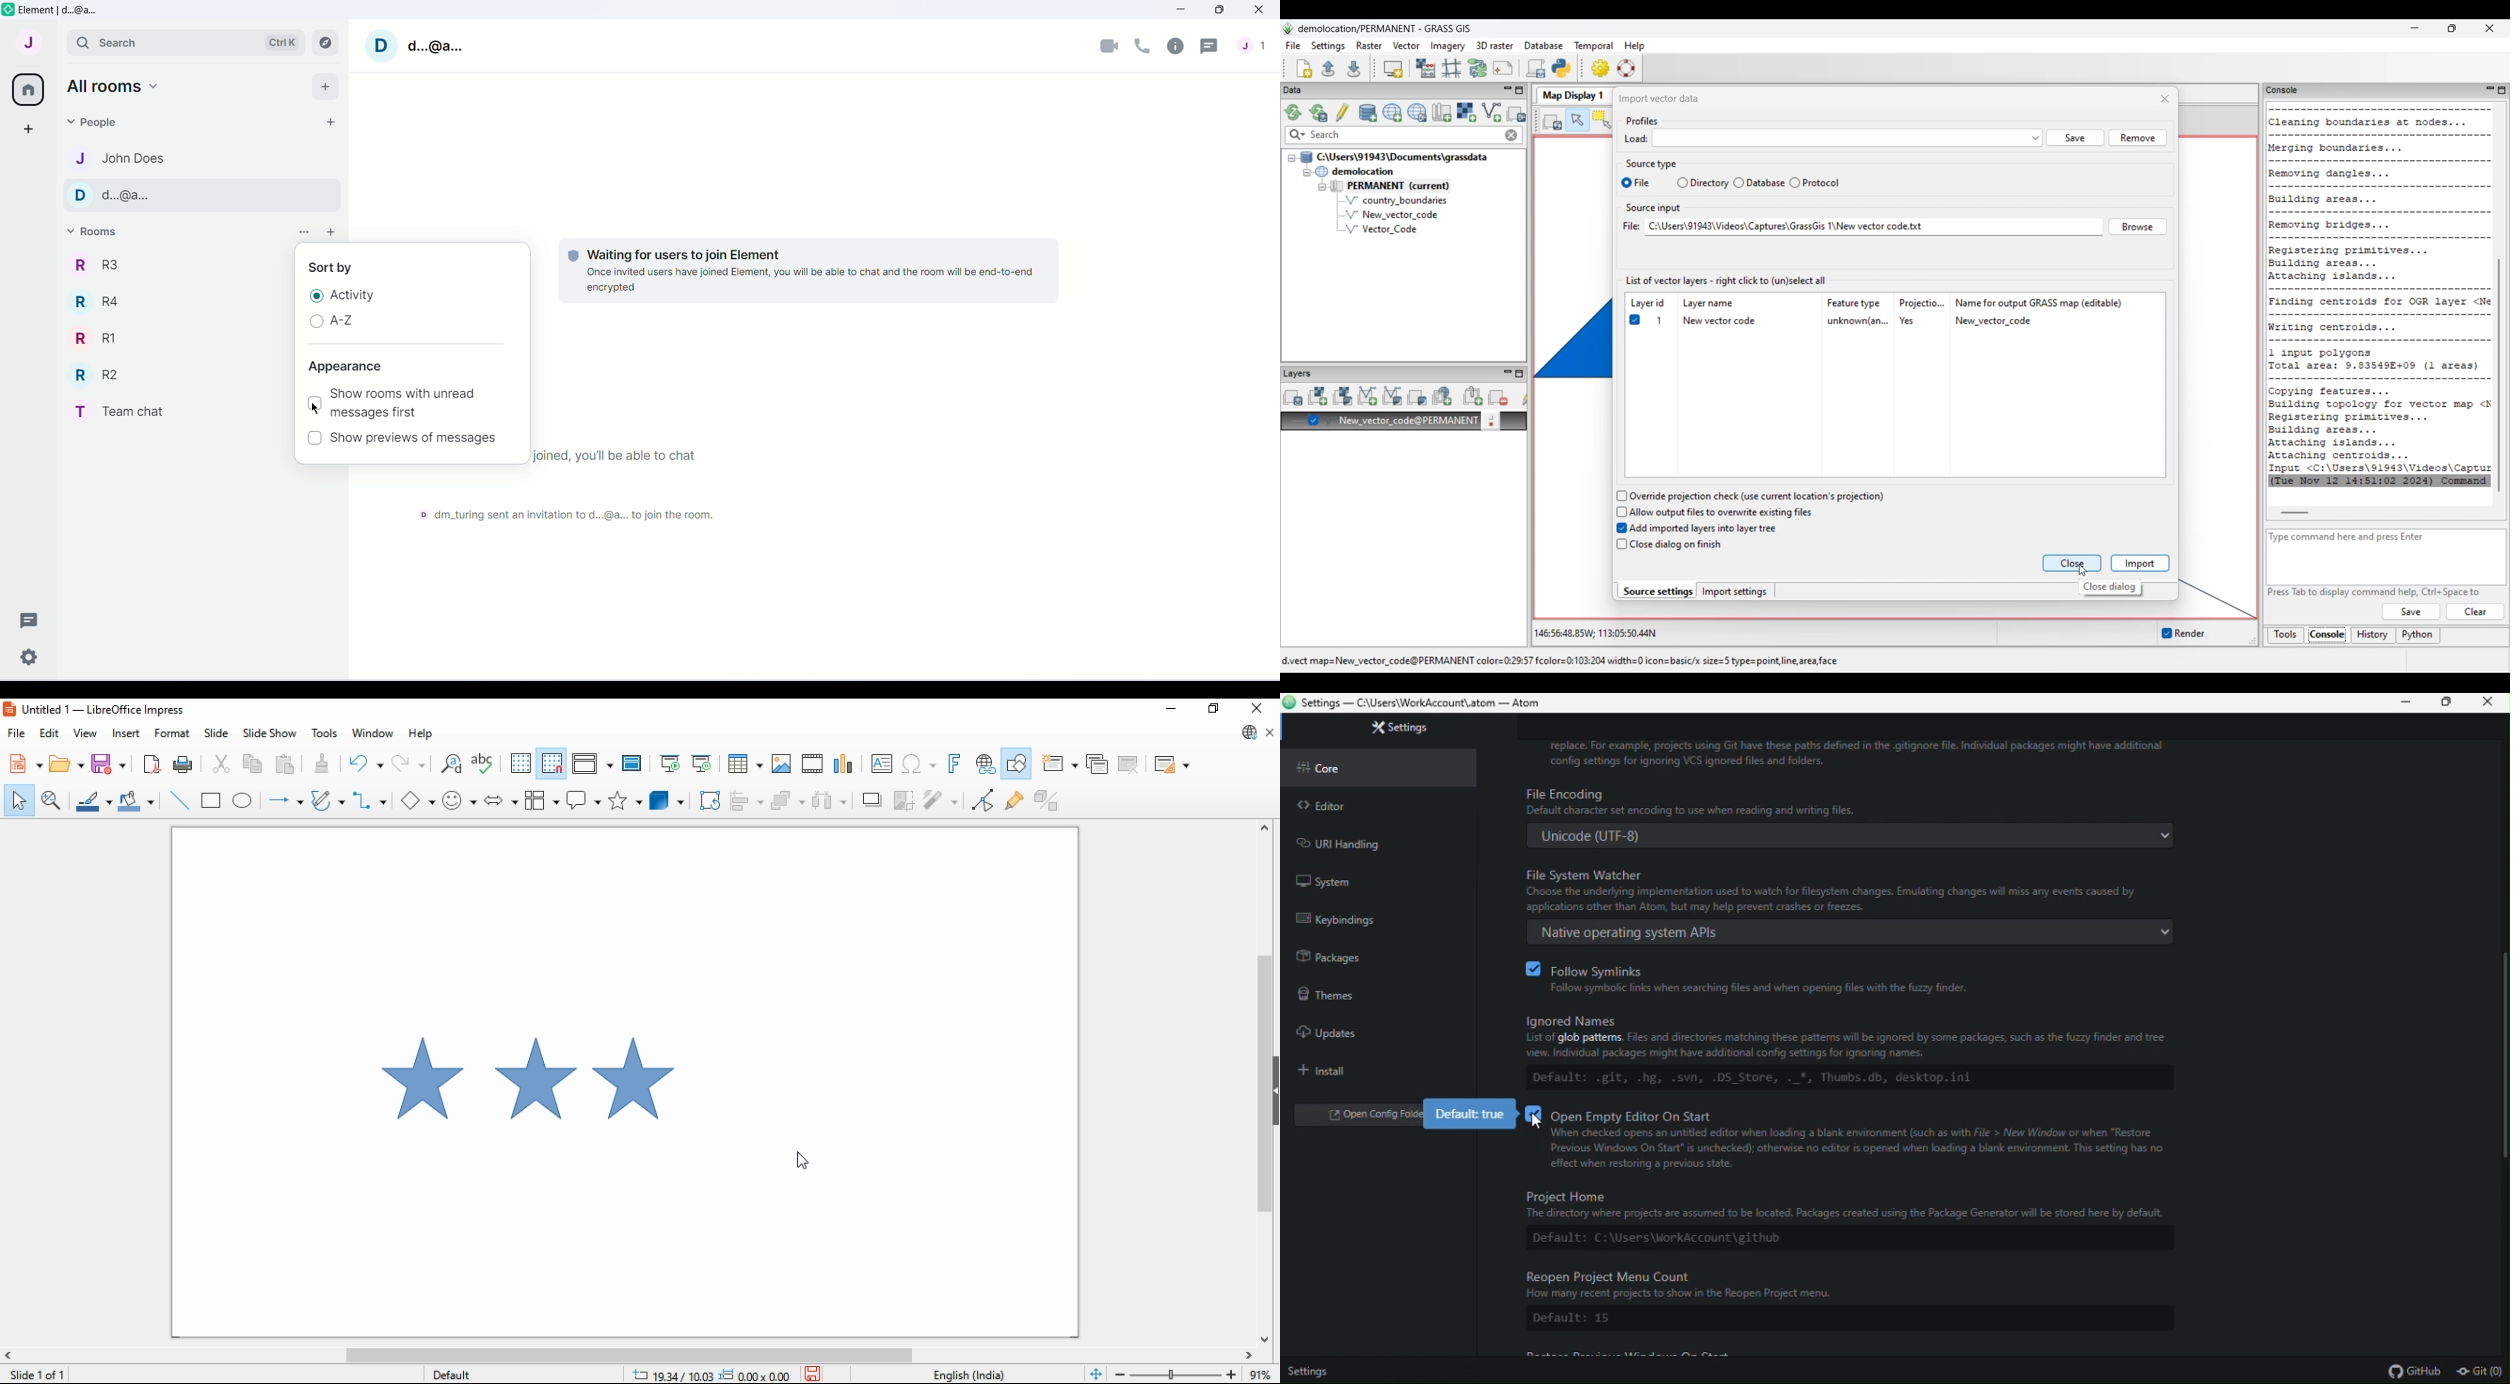 Image resolution: width=2520 pixels, height=1400 pixels. I want to click on Maximize, so click(1219, 11).